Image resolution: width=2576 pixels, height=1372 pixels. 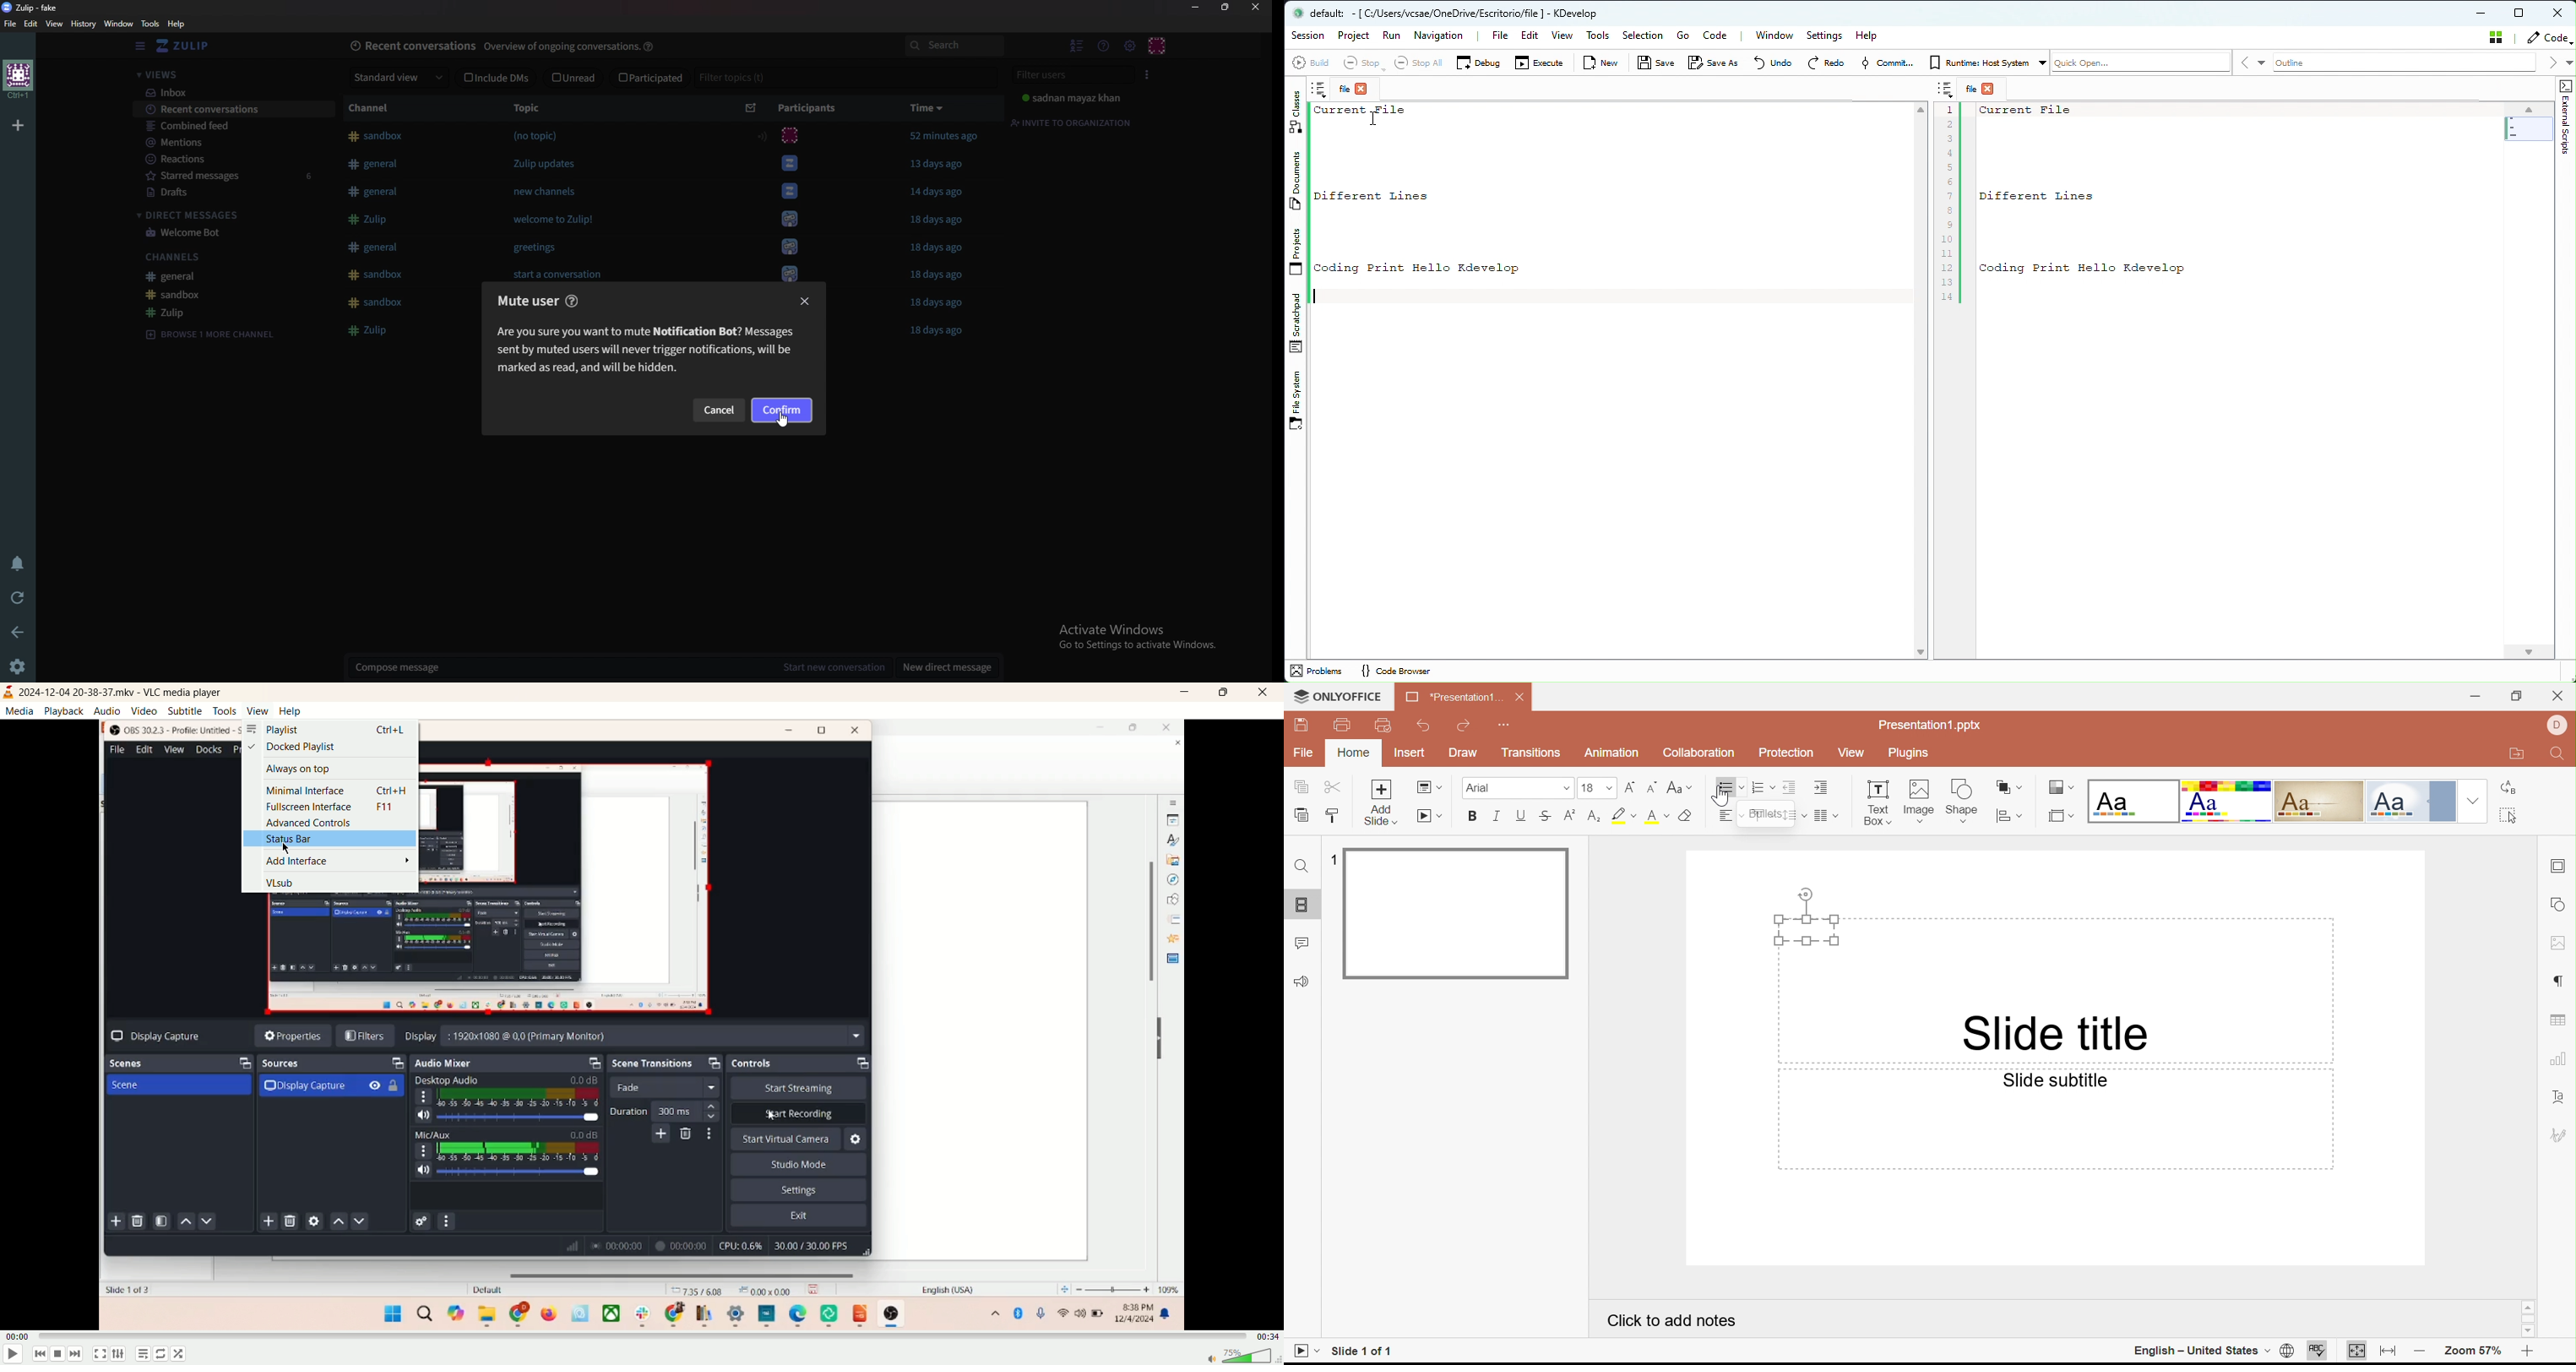 I want to click on zulip, so click(x=220, y=311).